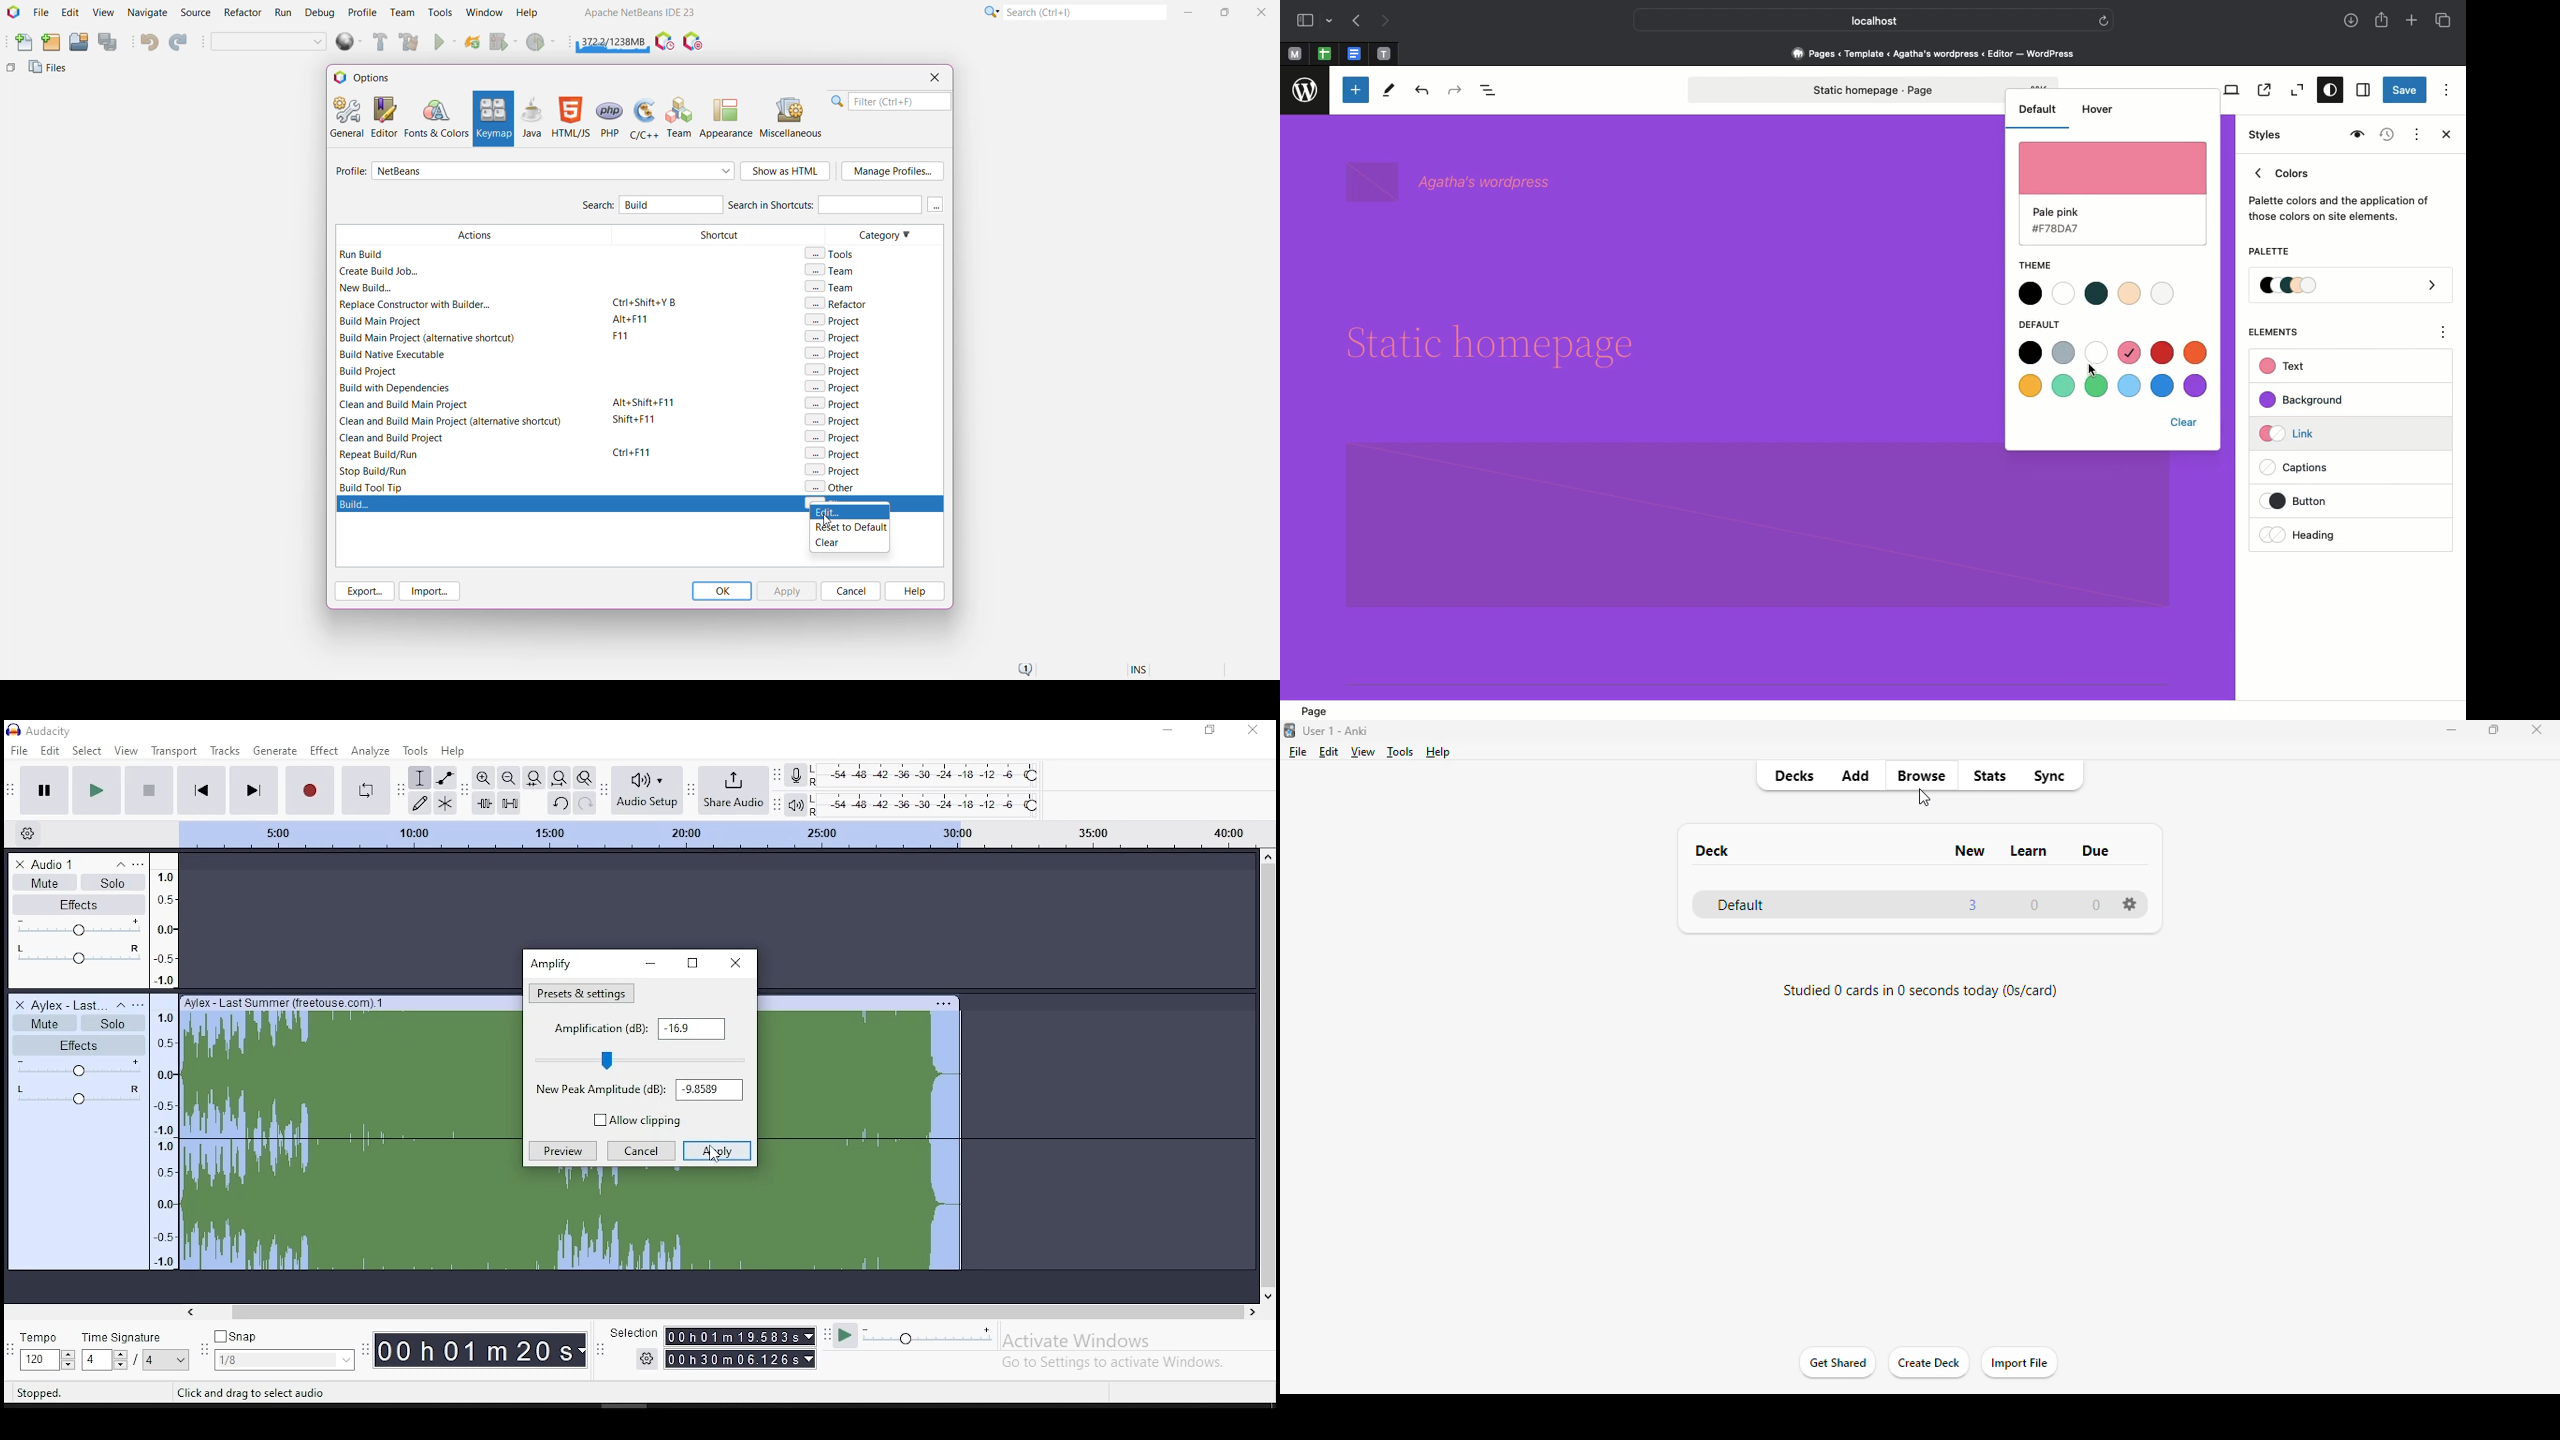  Describe the element at coordinates (88, 750) in the screenshot. I see `select` at that location.